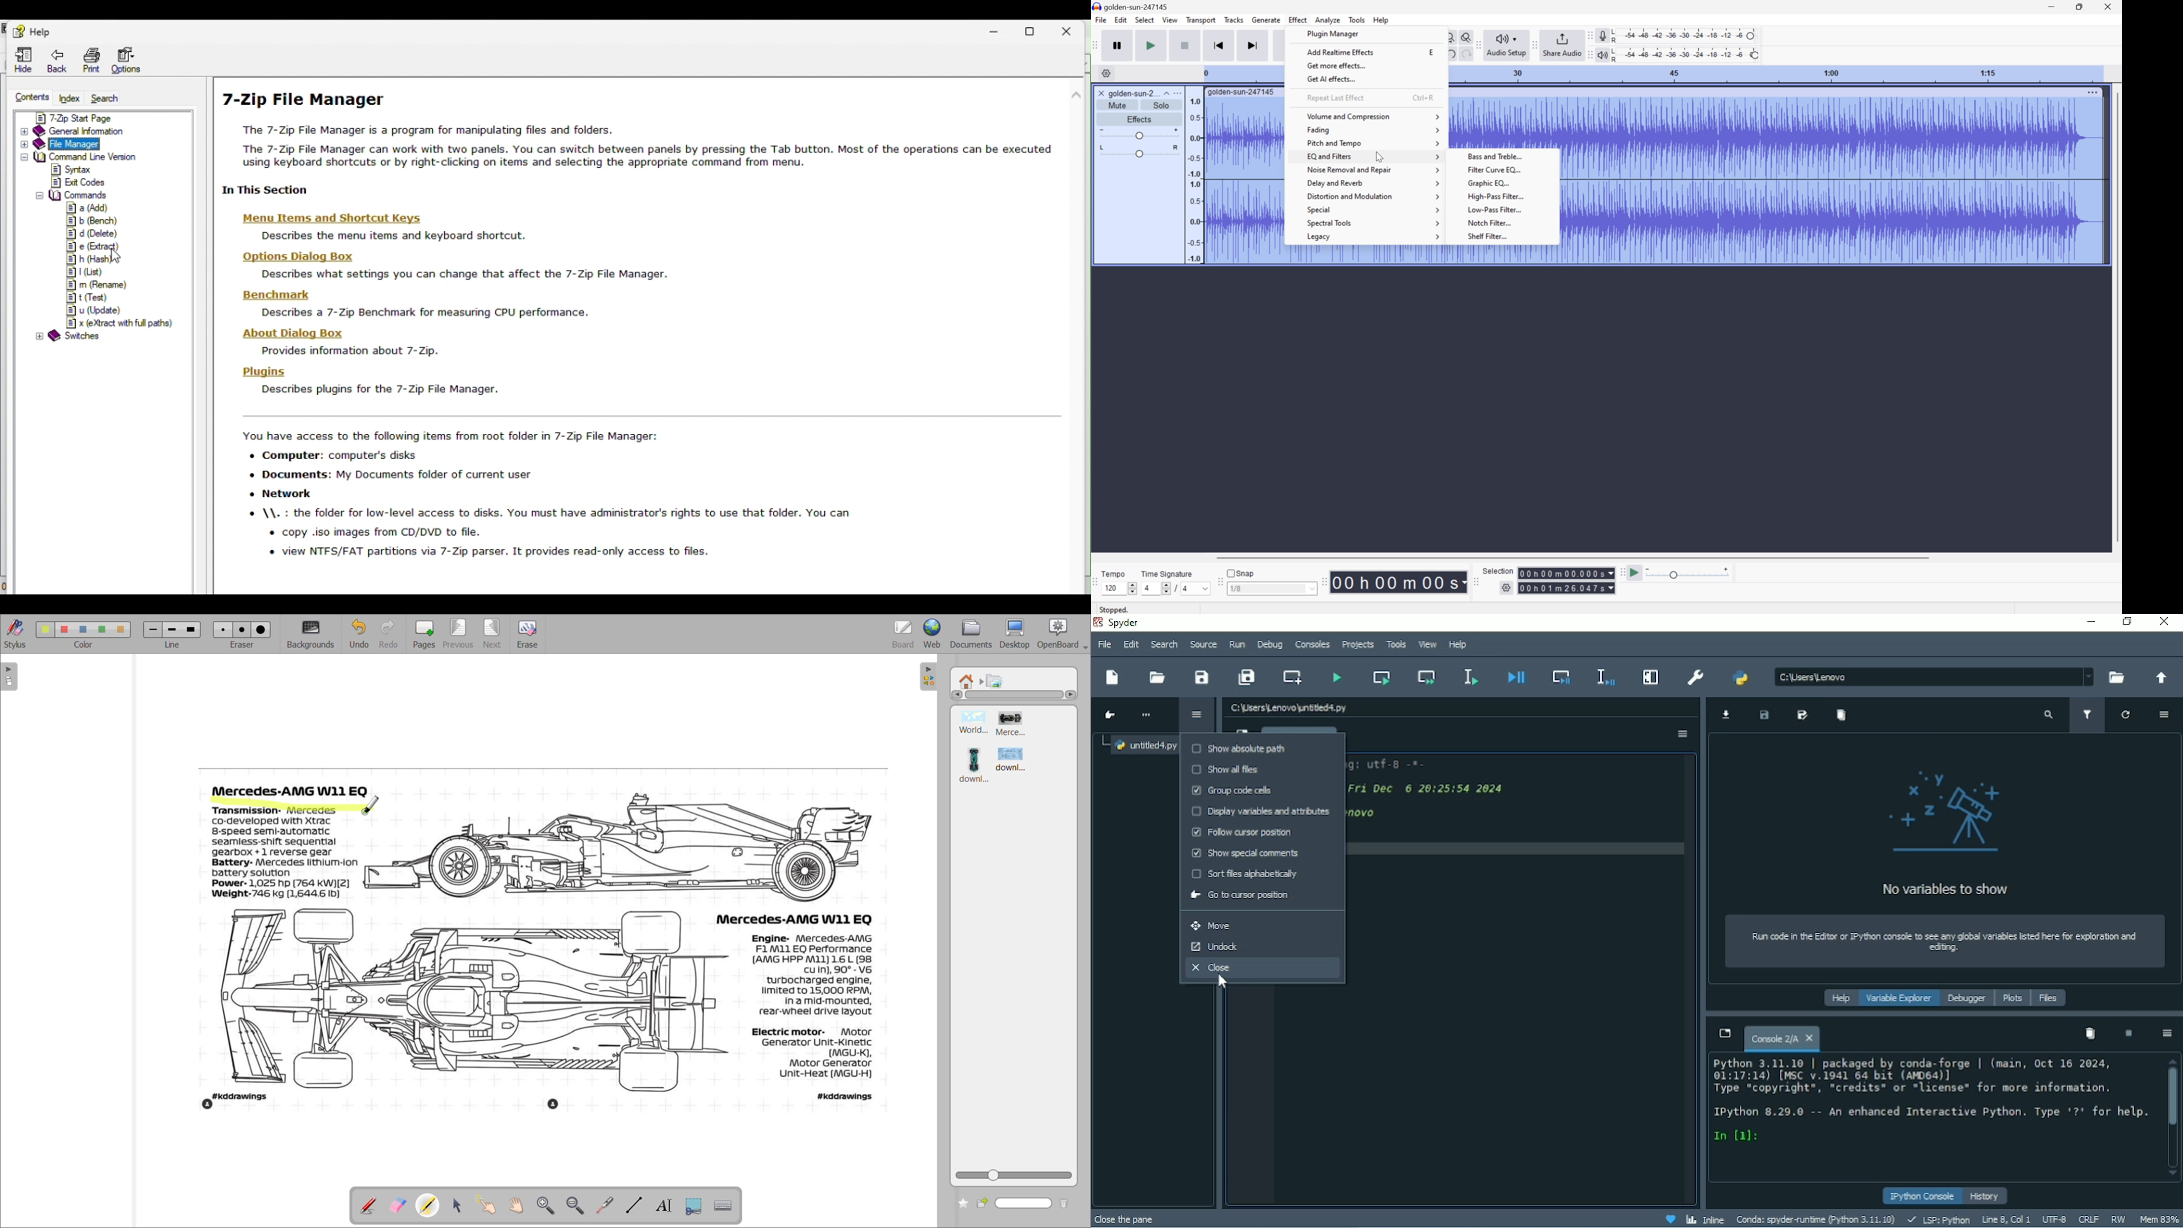  Describe the element at coordinates (453, 264) in the screenshot. I see `options dialog box` at that location.